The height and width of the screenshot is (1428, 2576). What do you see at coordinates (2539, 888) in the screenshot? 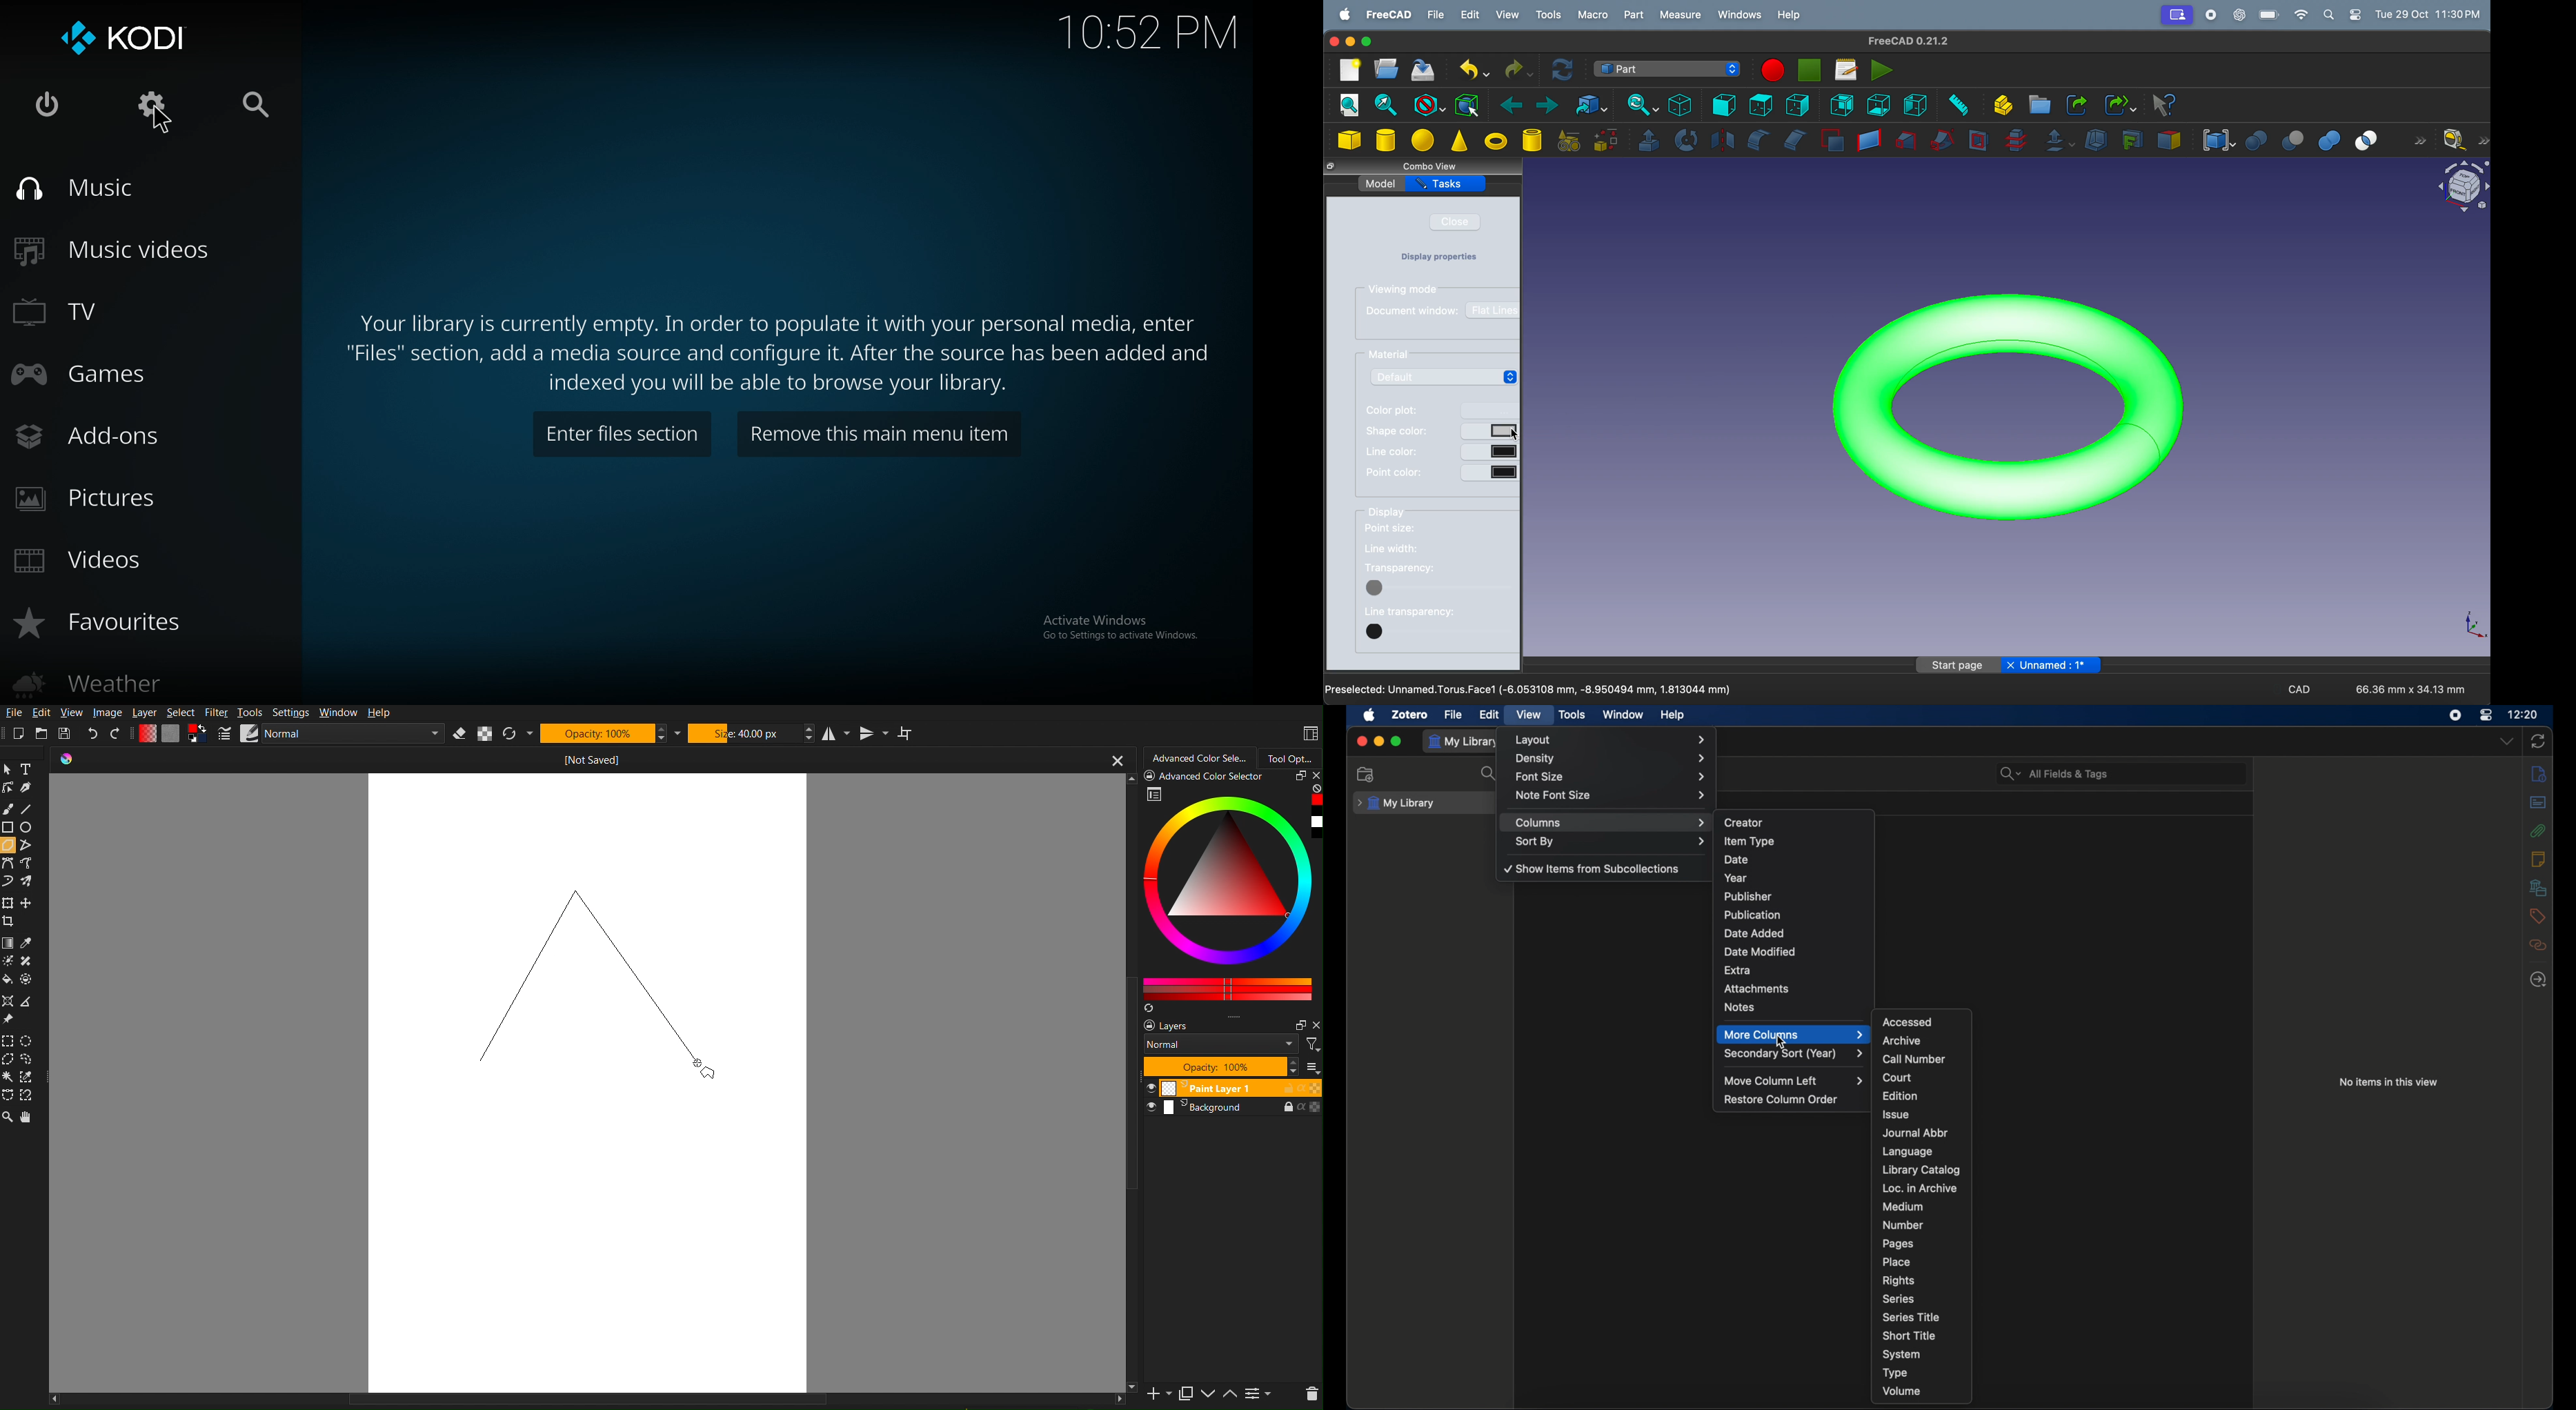
I see `libraries` at bounding box center [2539, 888].